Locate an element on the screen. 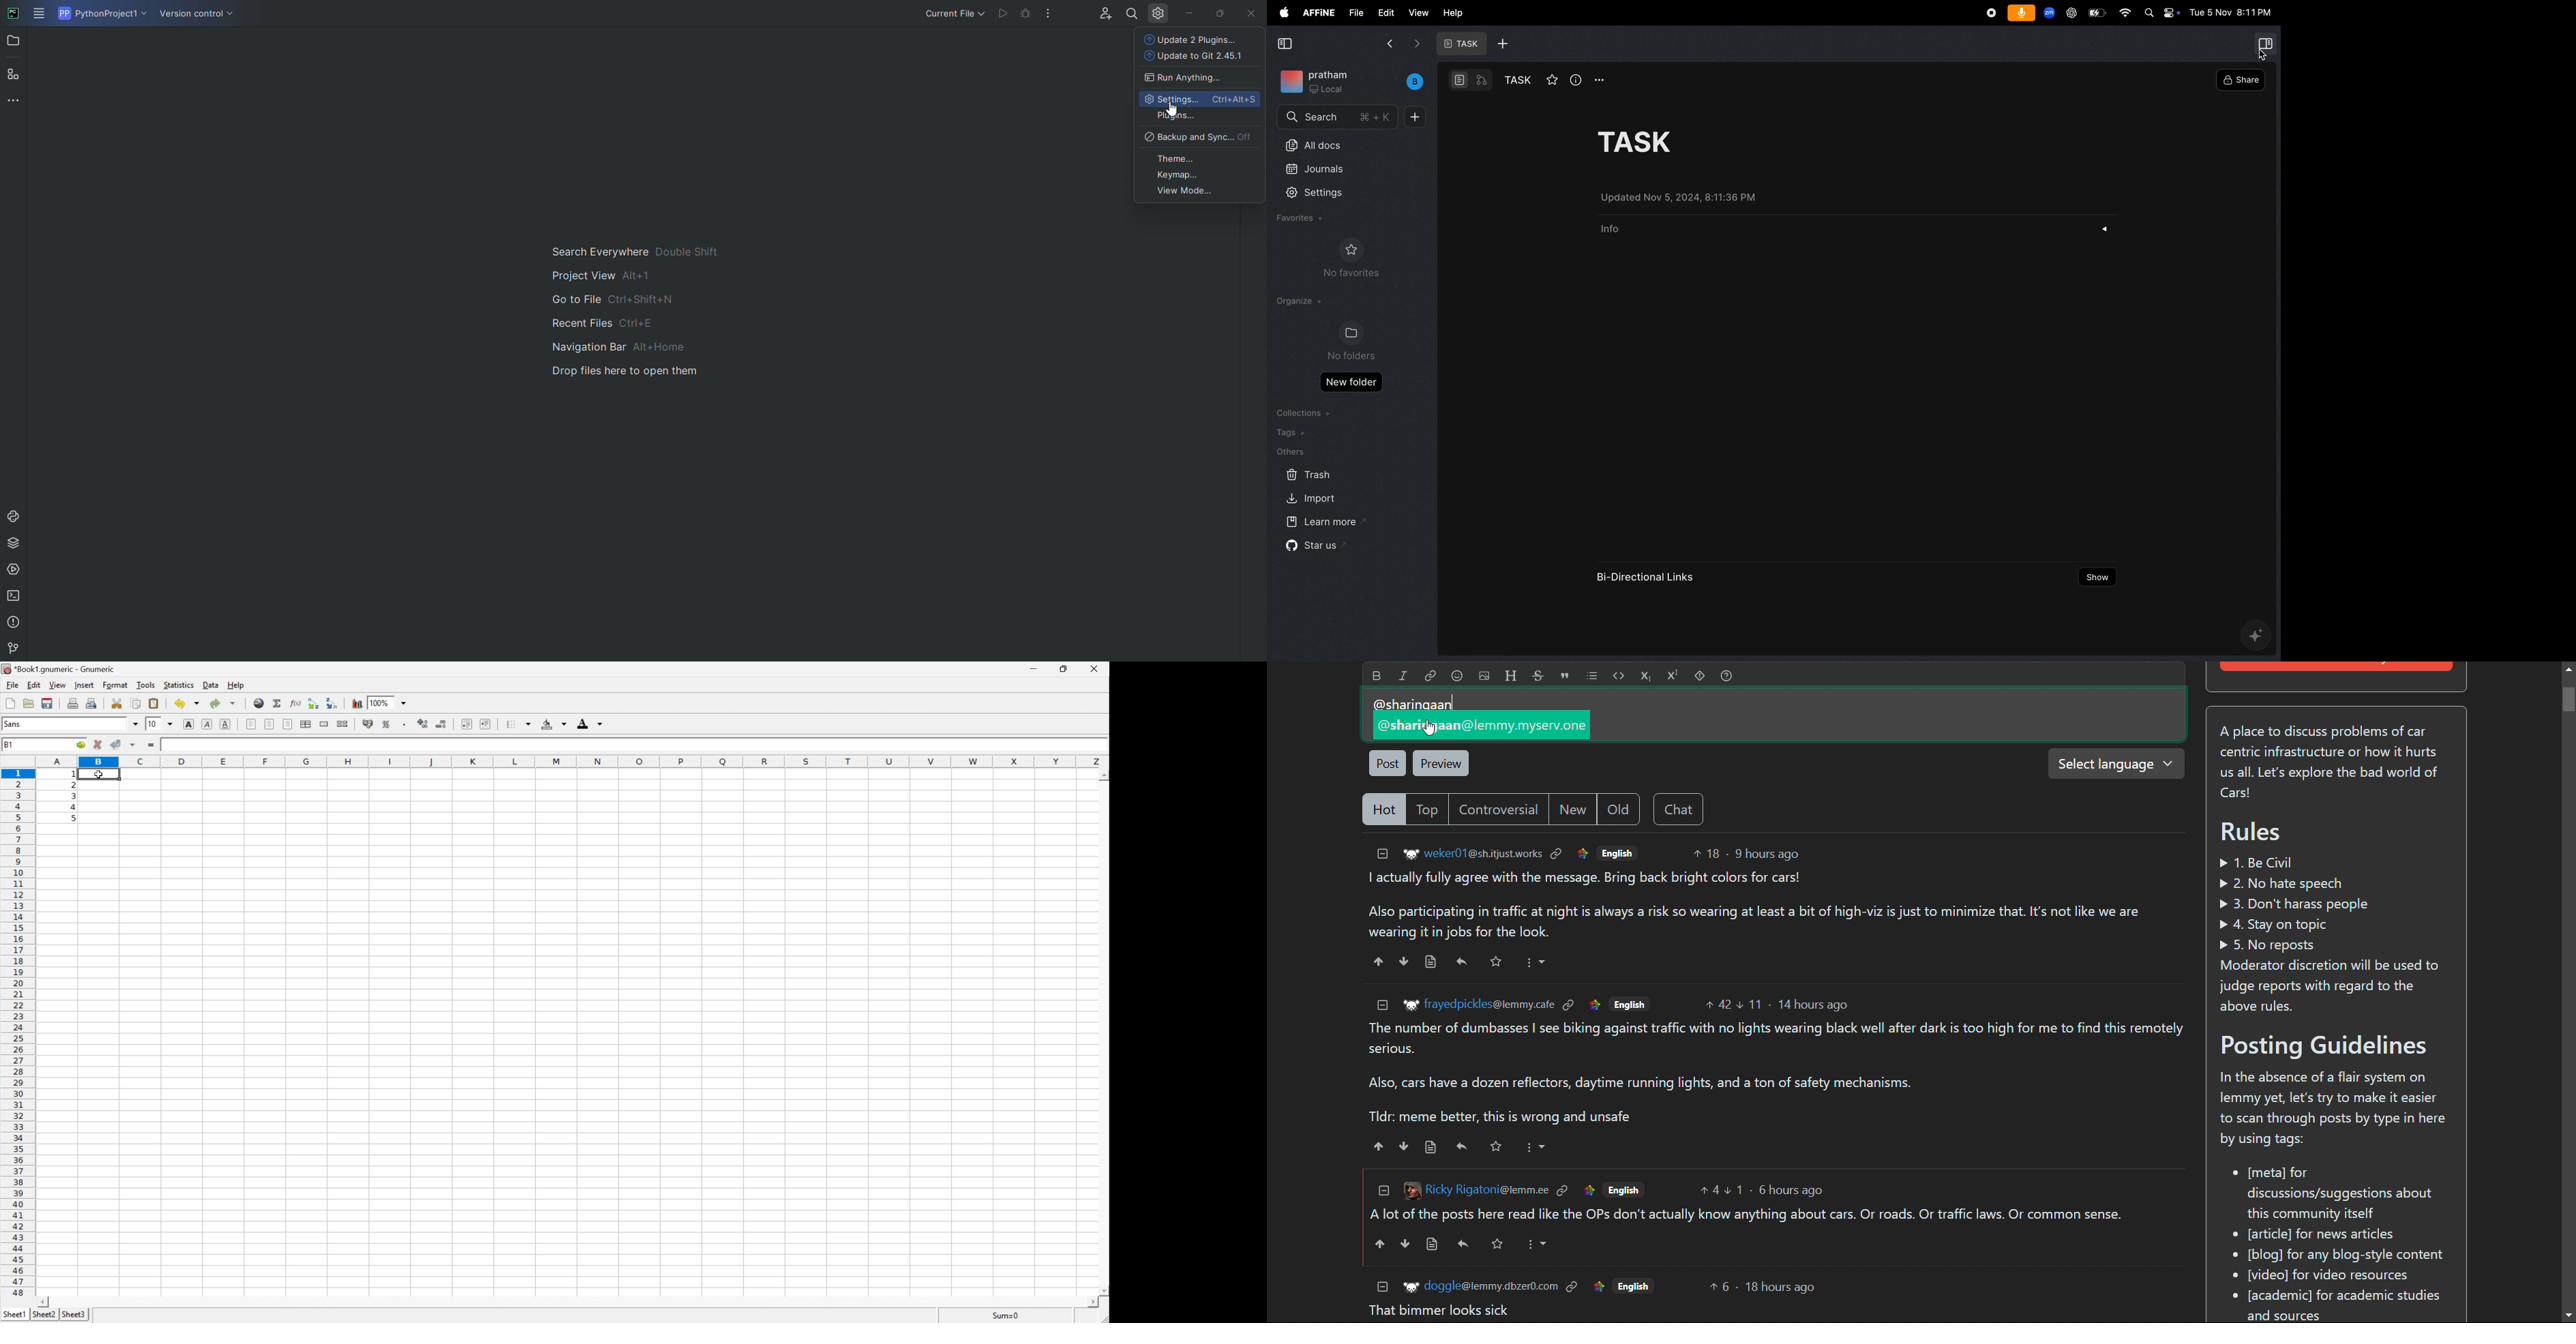  upvotes 42 is located at coordinates (1719, 1002).